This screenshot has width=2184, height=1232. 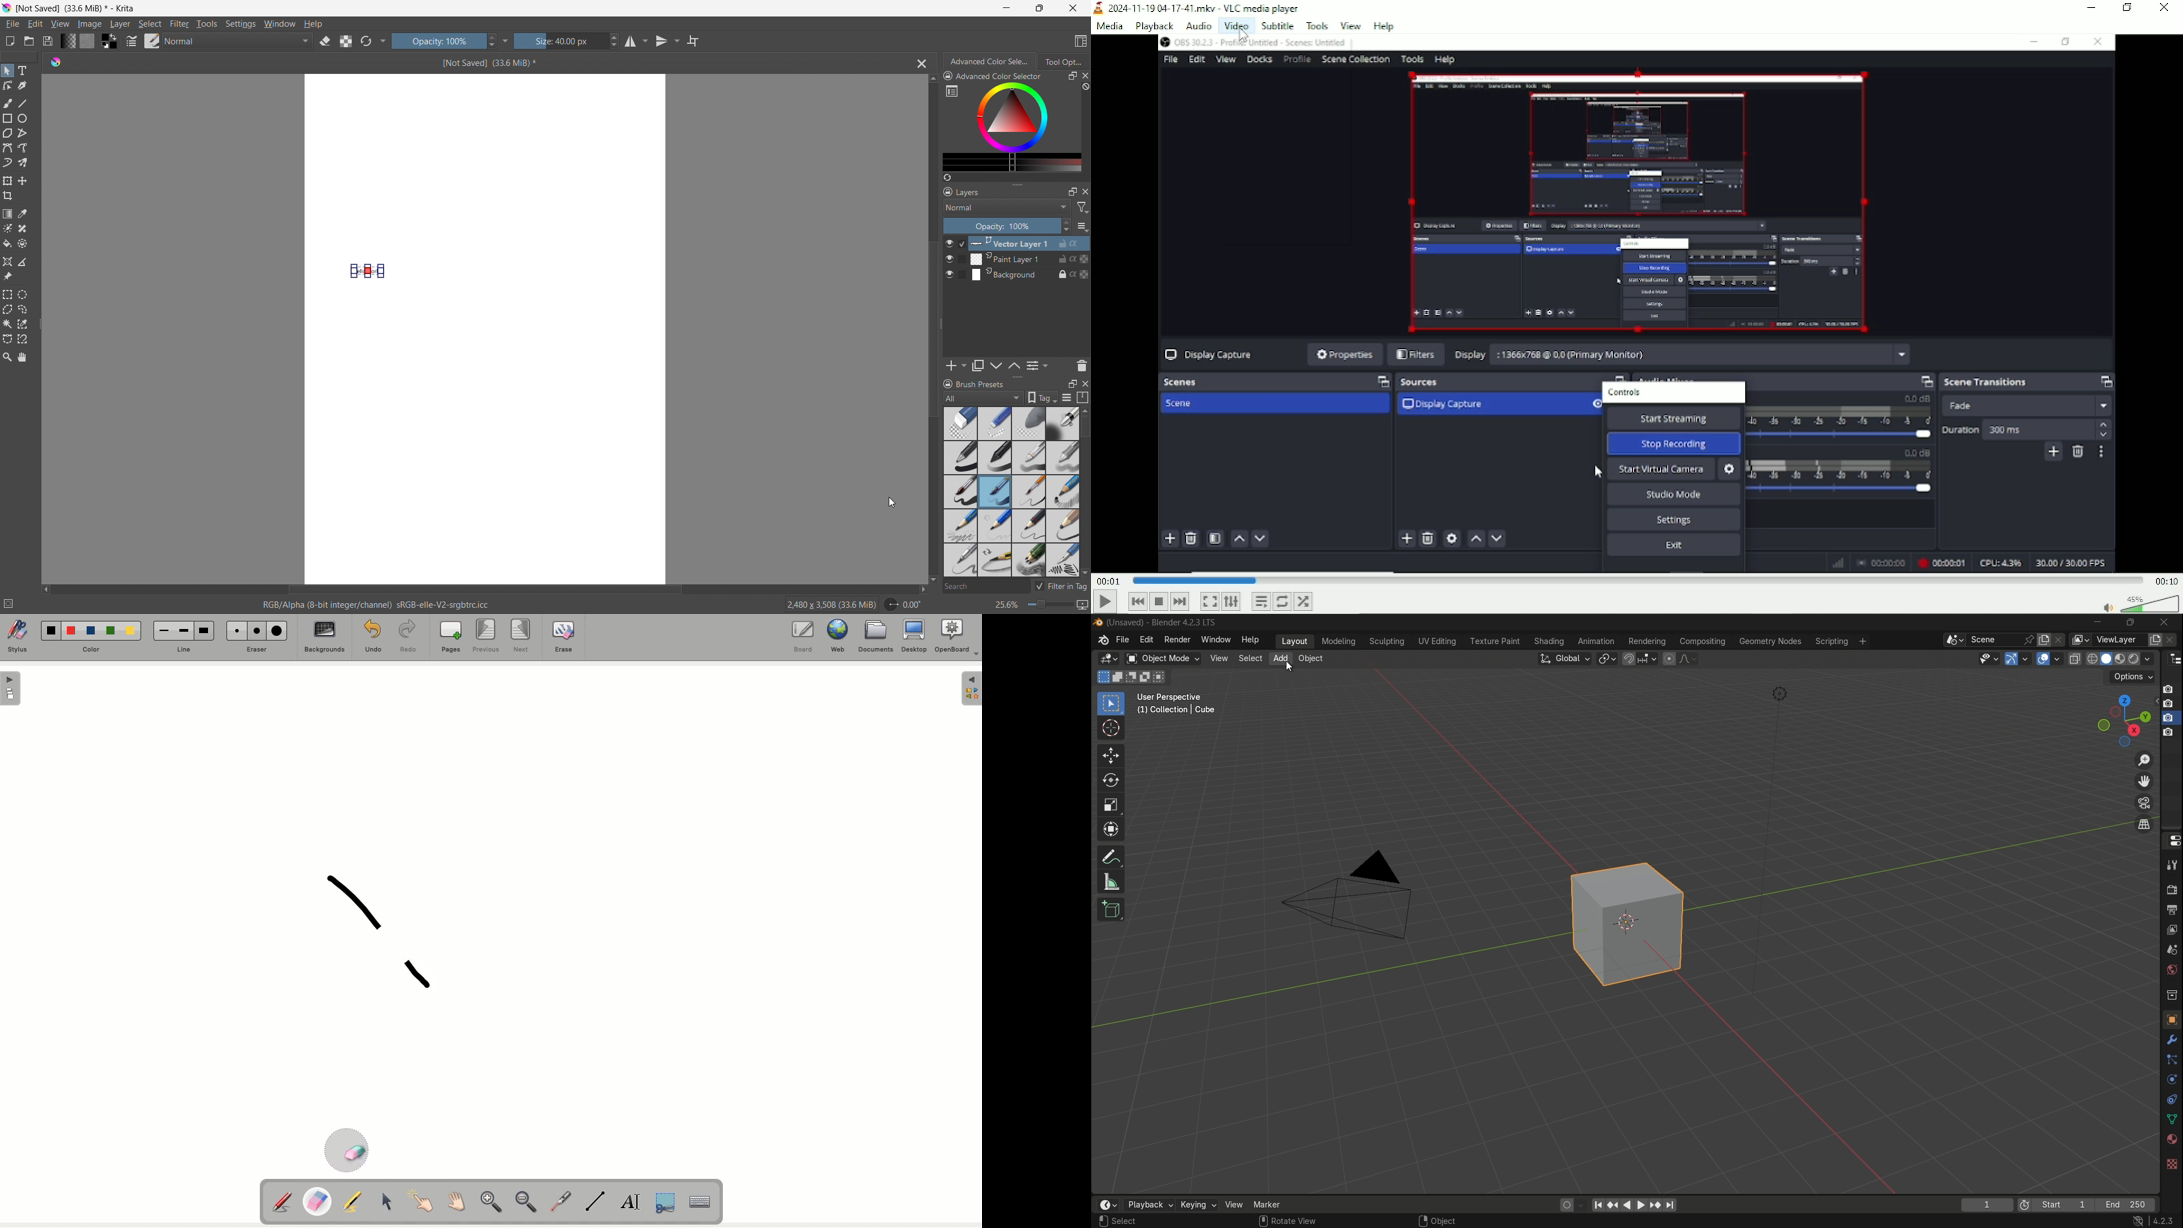 I want to click on proportional editing object, so click(x=1669, y=658).